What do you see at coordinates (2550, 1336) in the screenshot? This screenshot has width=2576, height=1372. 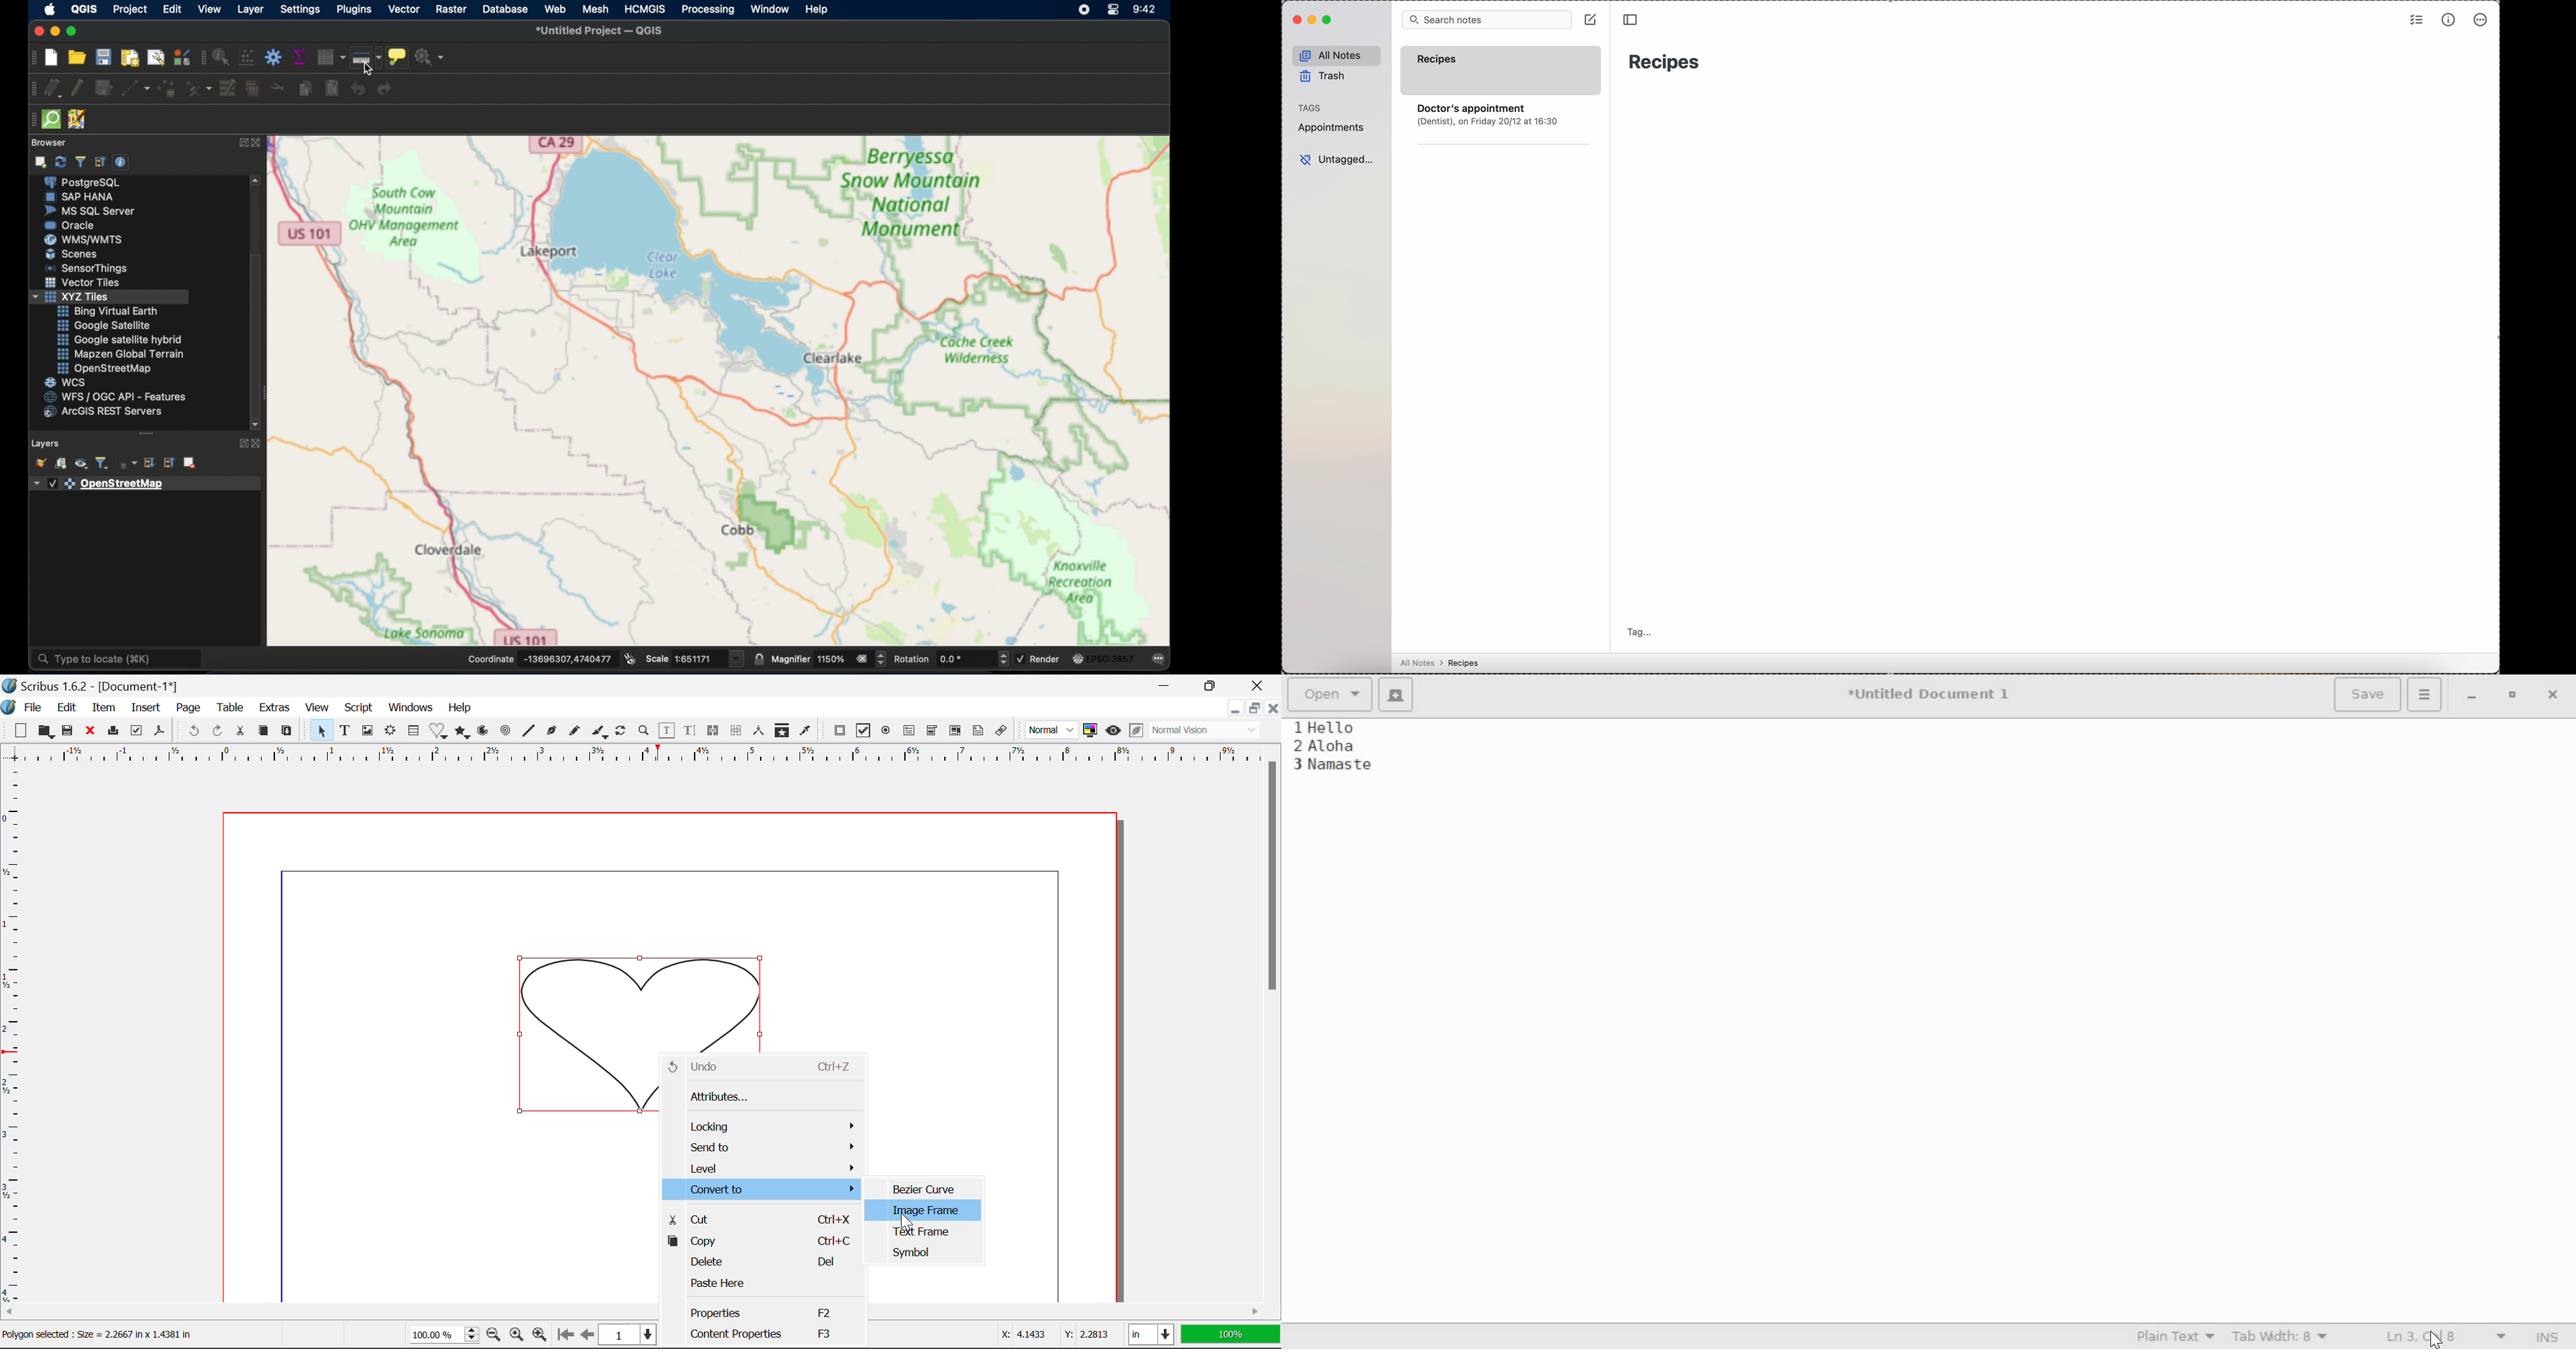 I see `Insert/Overwrite Mode (INS)` at bounding box center [2550, 1336].